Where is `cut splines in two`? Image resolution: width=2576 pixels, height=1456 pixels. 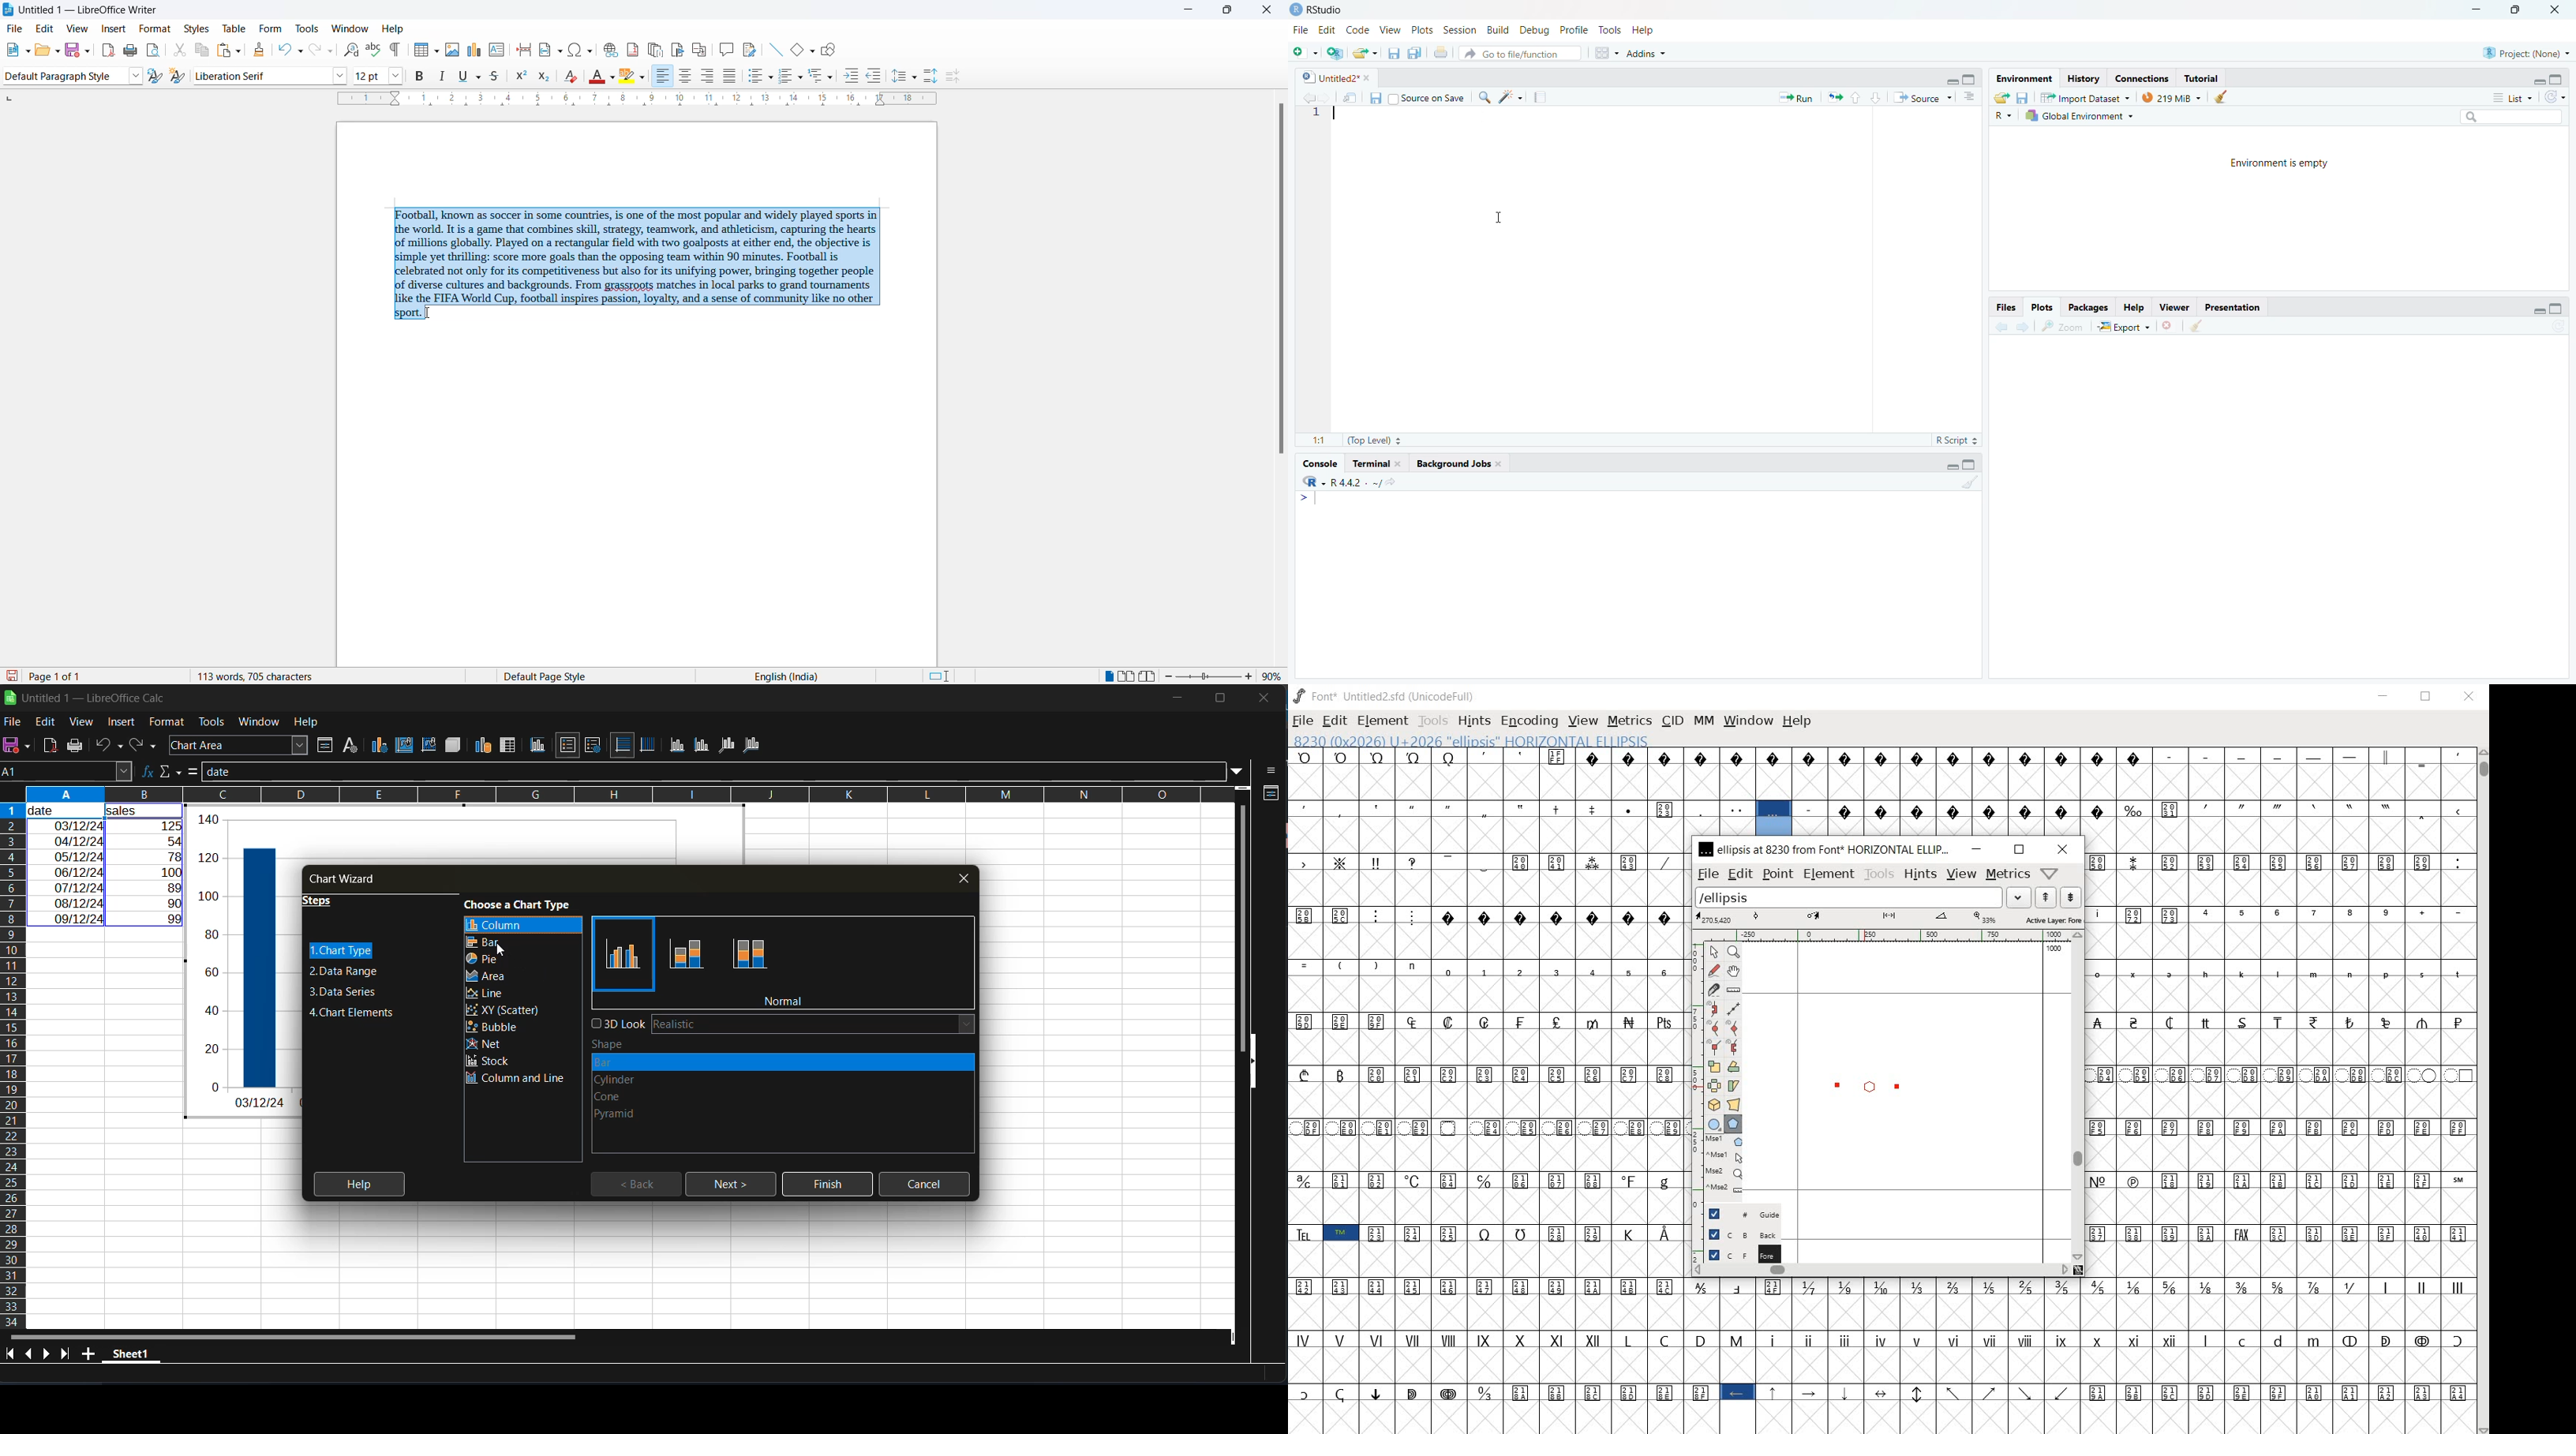 cut splines in two is located at coordinates (1714, 990).